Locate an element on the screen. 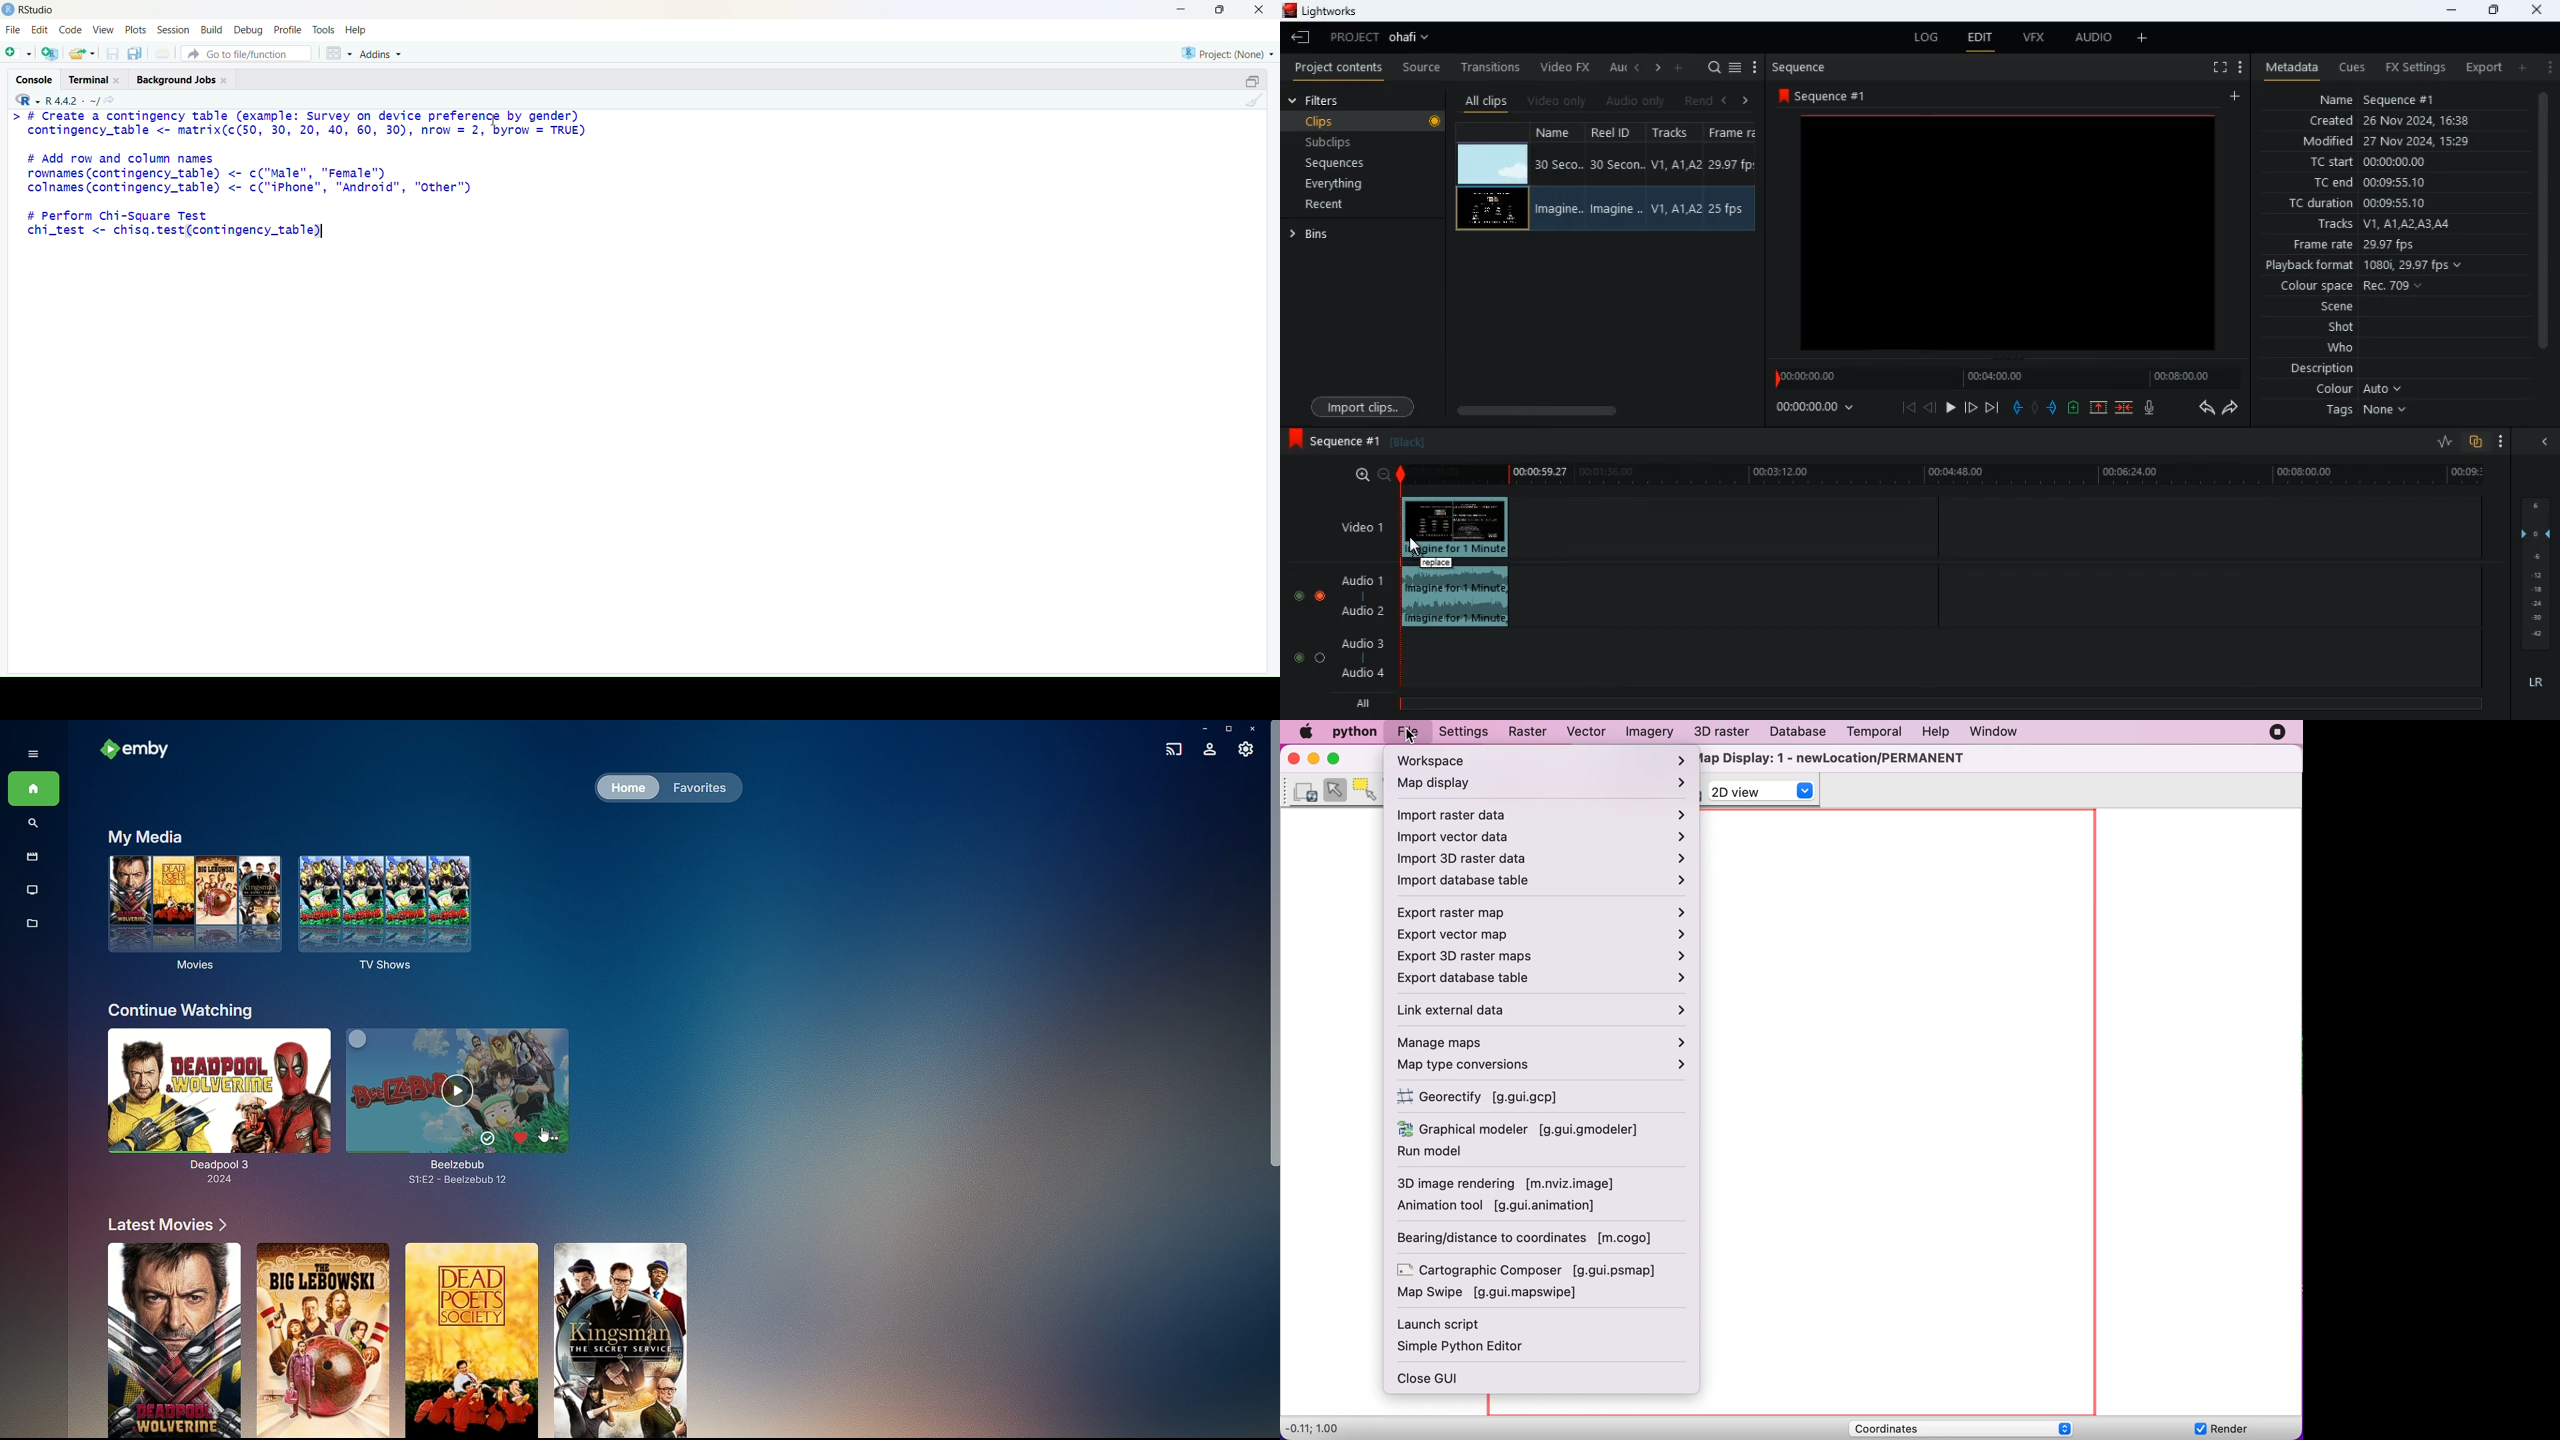 The image size is (2576, 1456). Latest Movies is located at coordinates (162, 1225).